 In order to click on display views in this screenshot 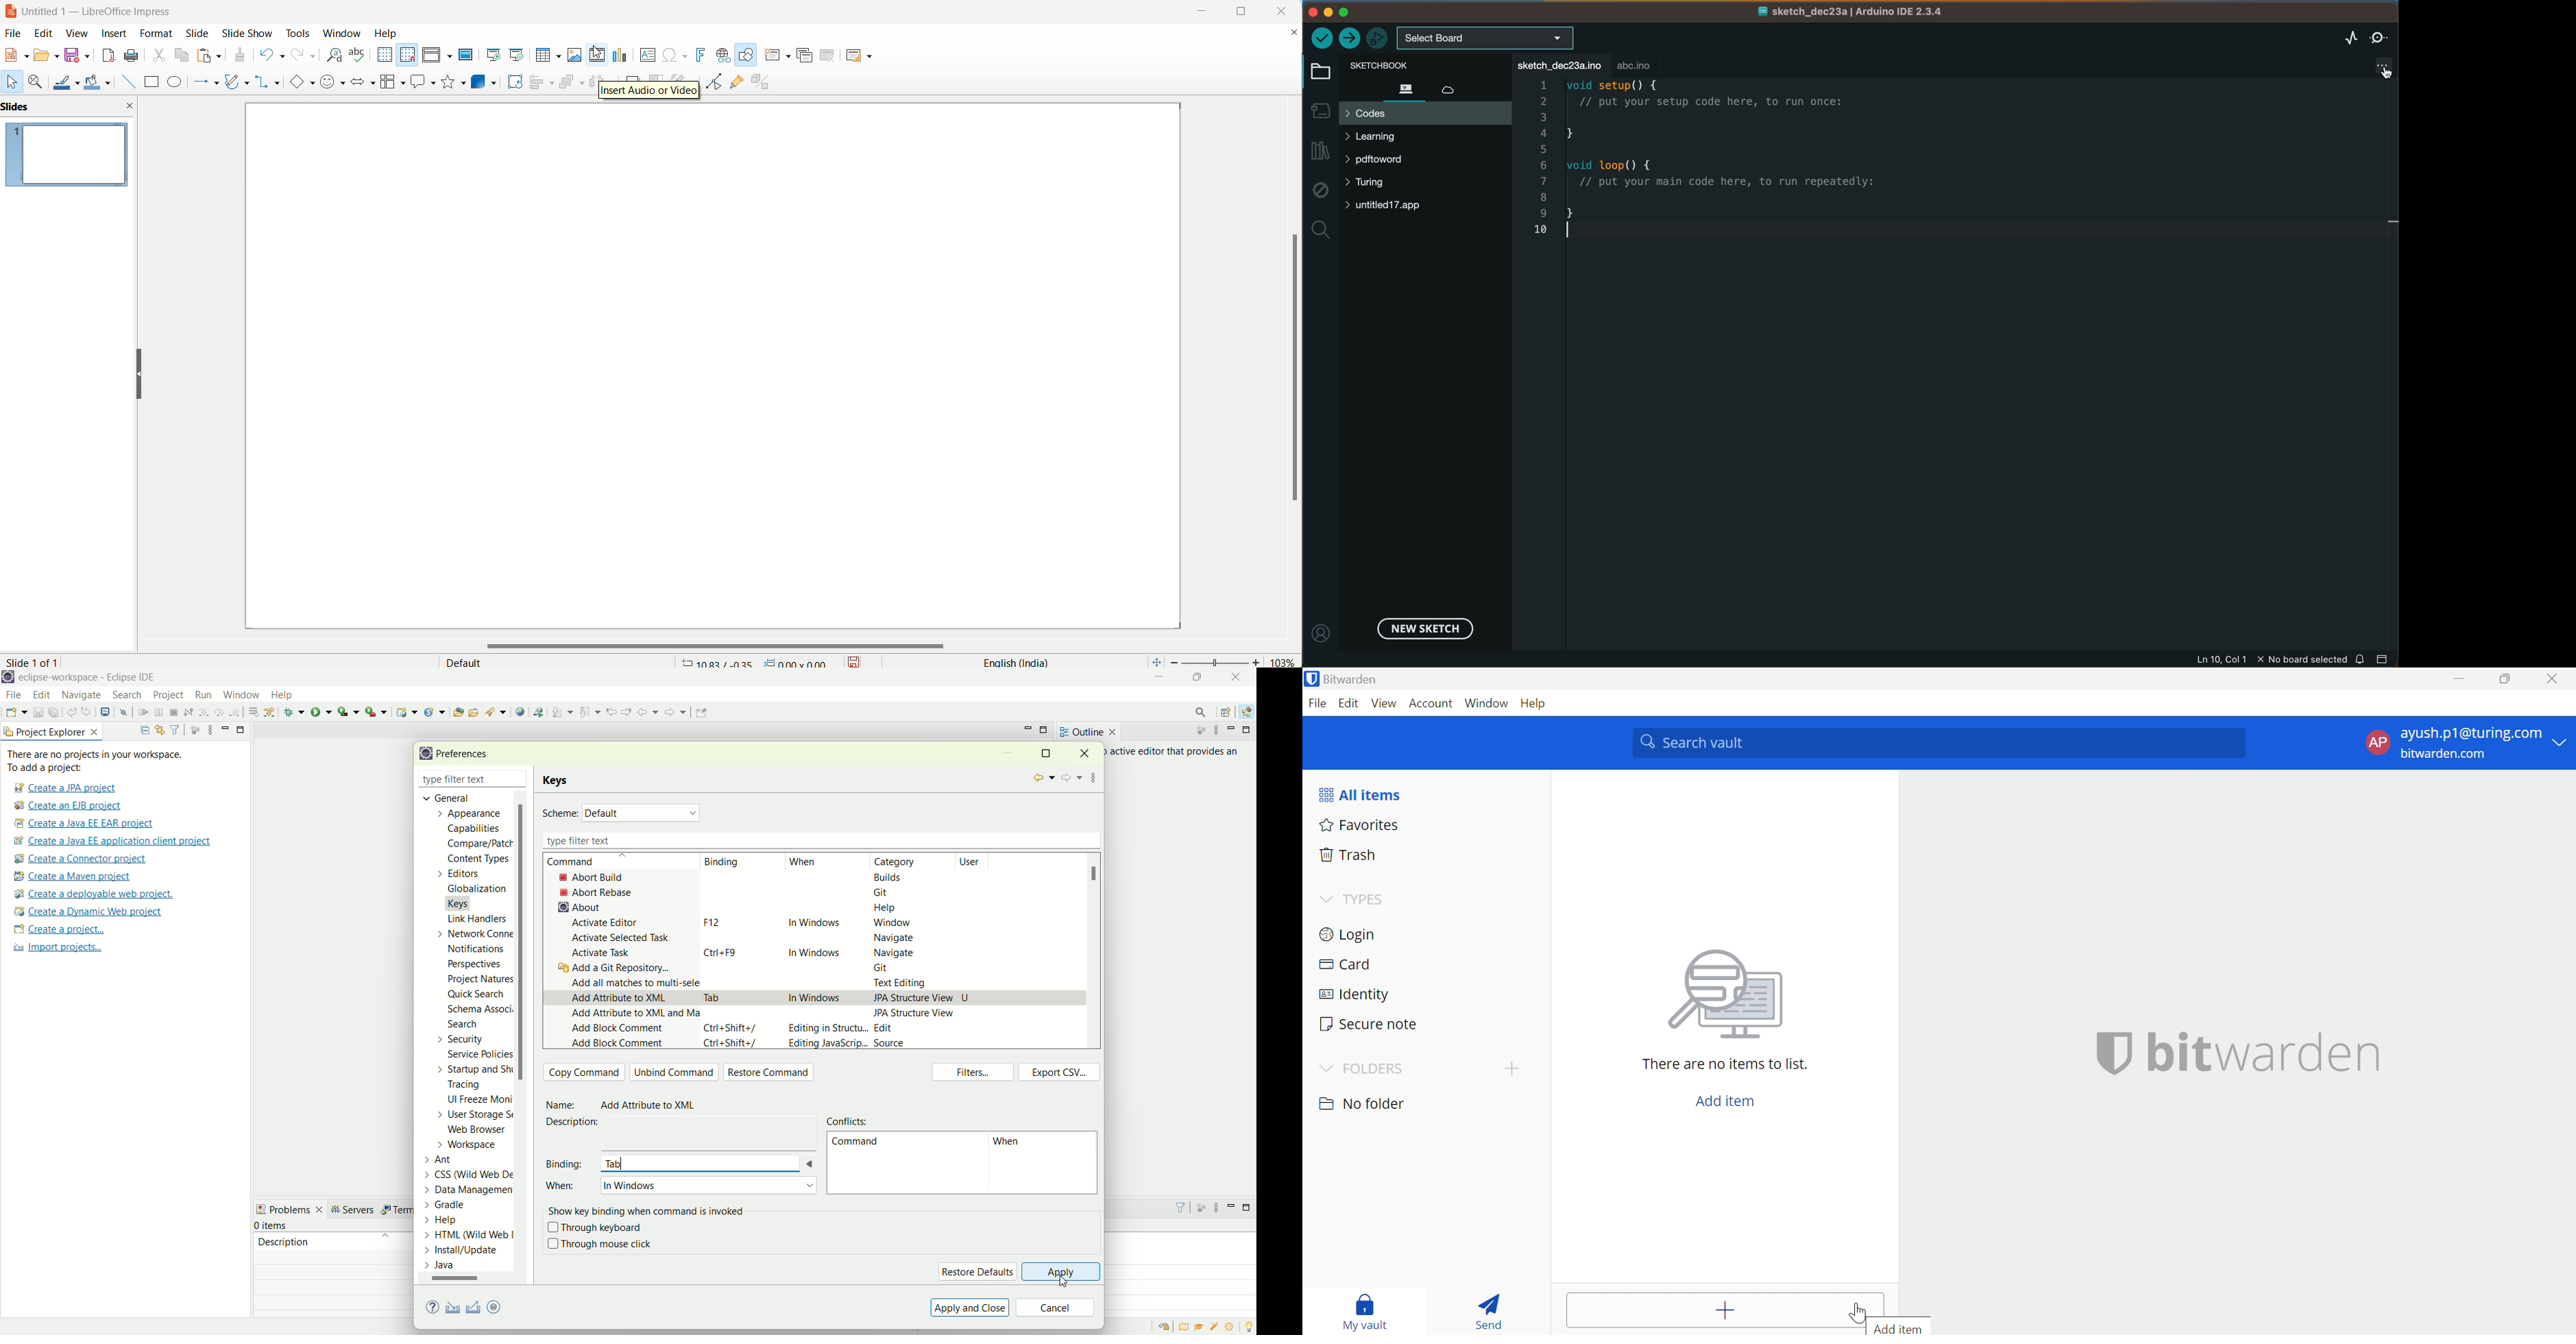, I will do `click(431, 56)`.